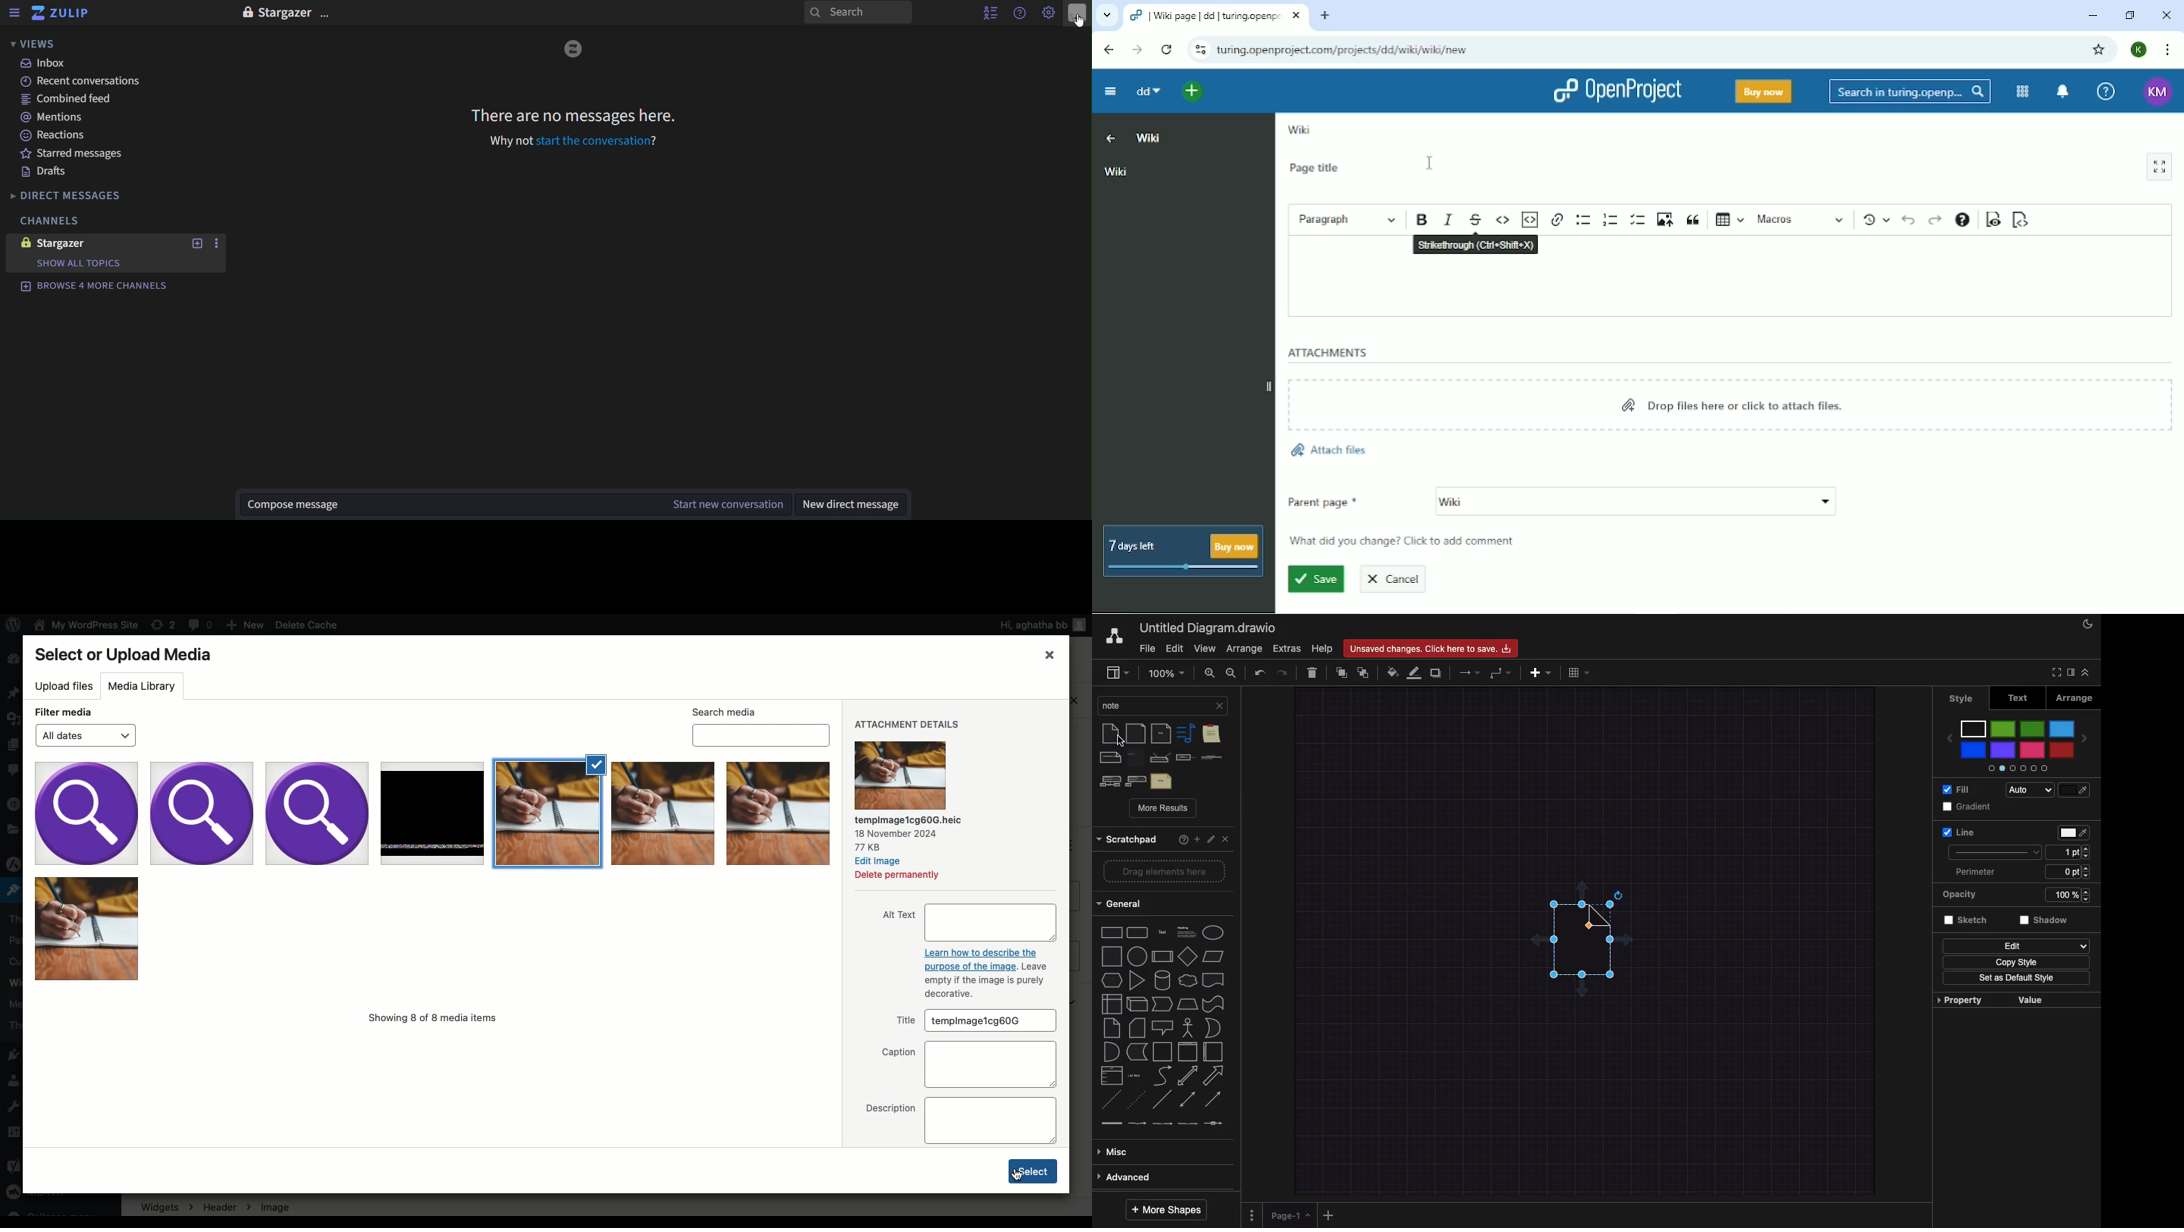 The image size is (2184, 1232). I want to click on Select or upload media, so click(128, 656).